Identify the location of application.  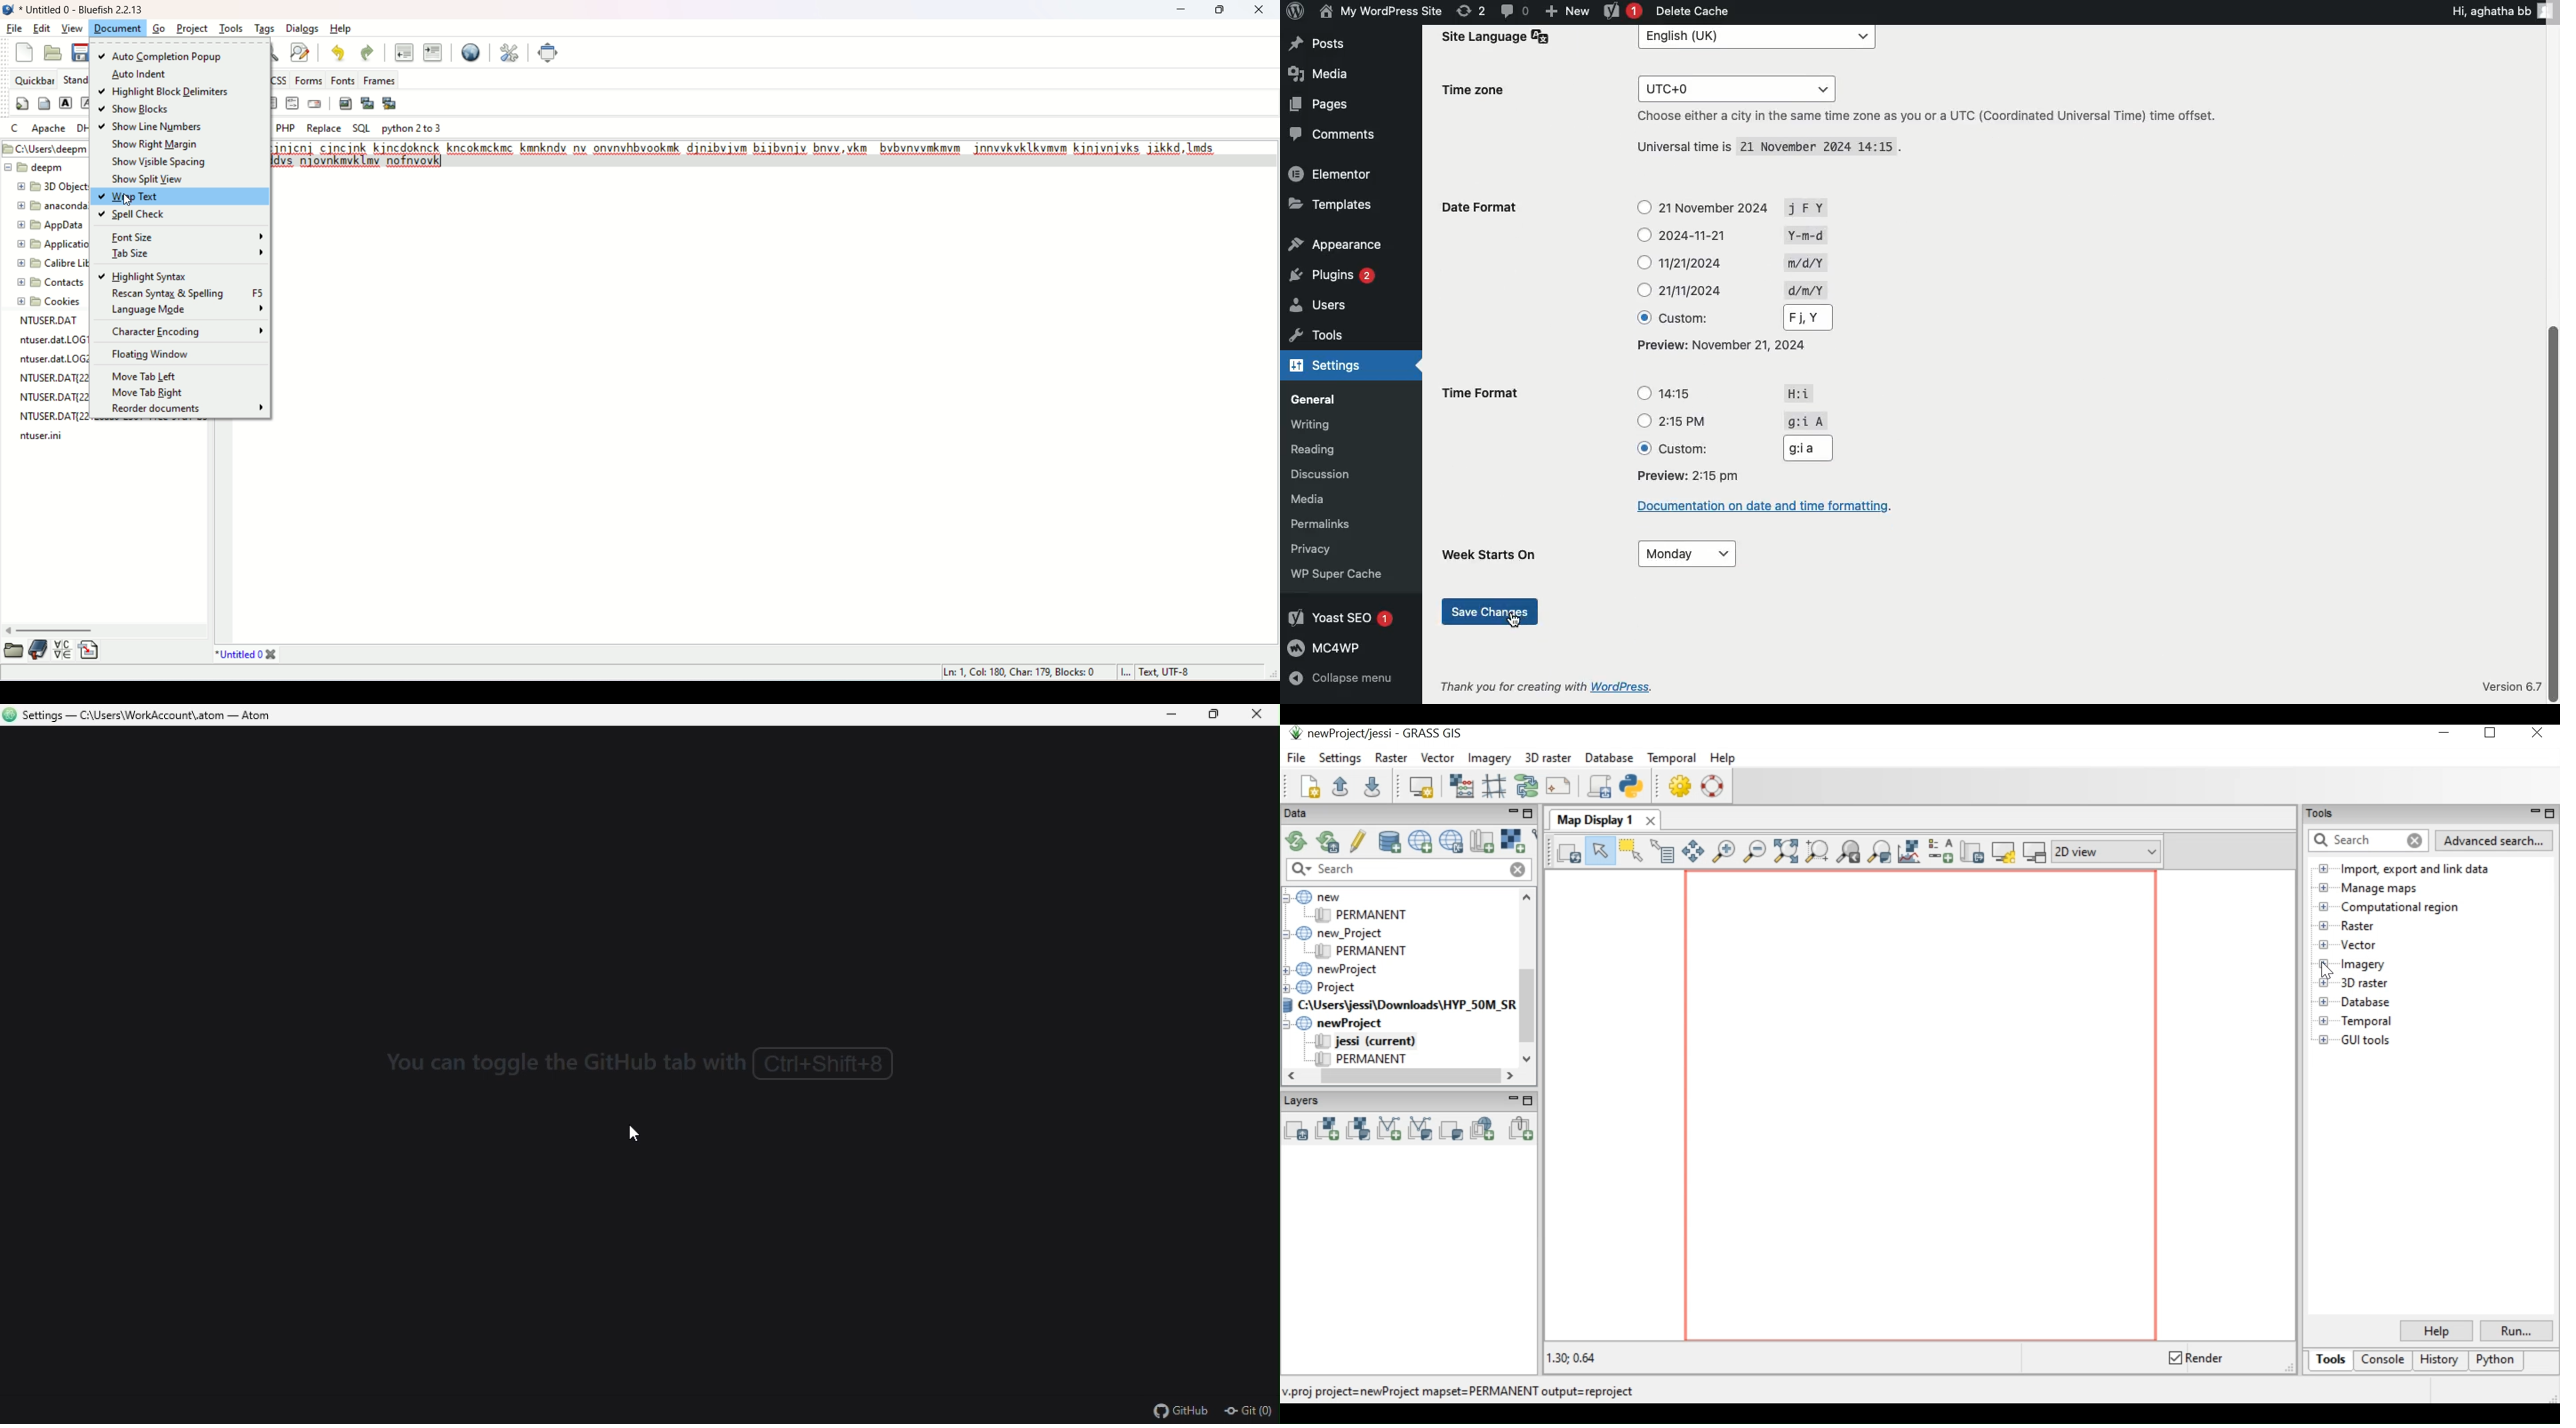
(50, 244).